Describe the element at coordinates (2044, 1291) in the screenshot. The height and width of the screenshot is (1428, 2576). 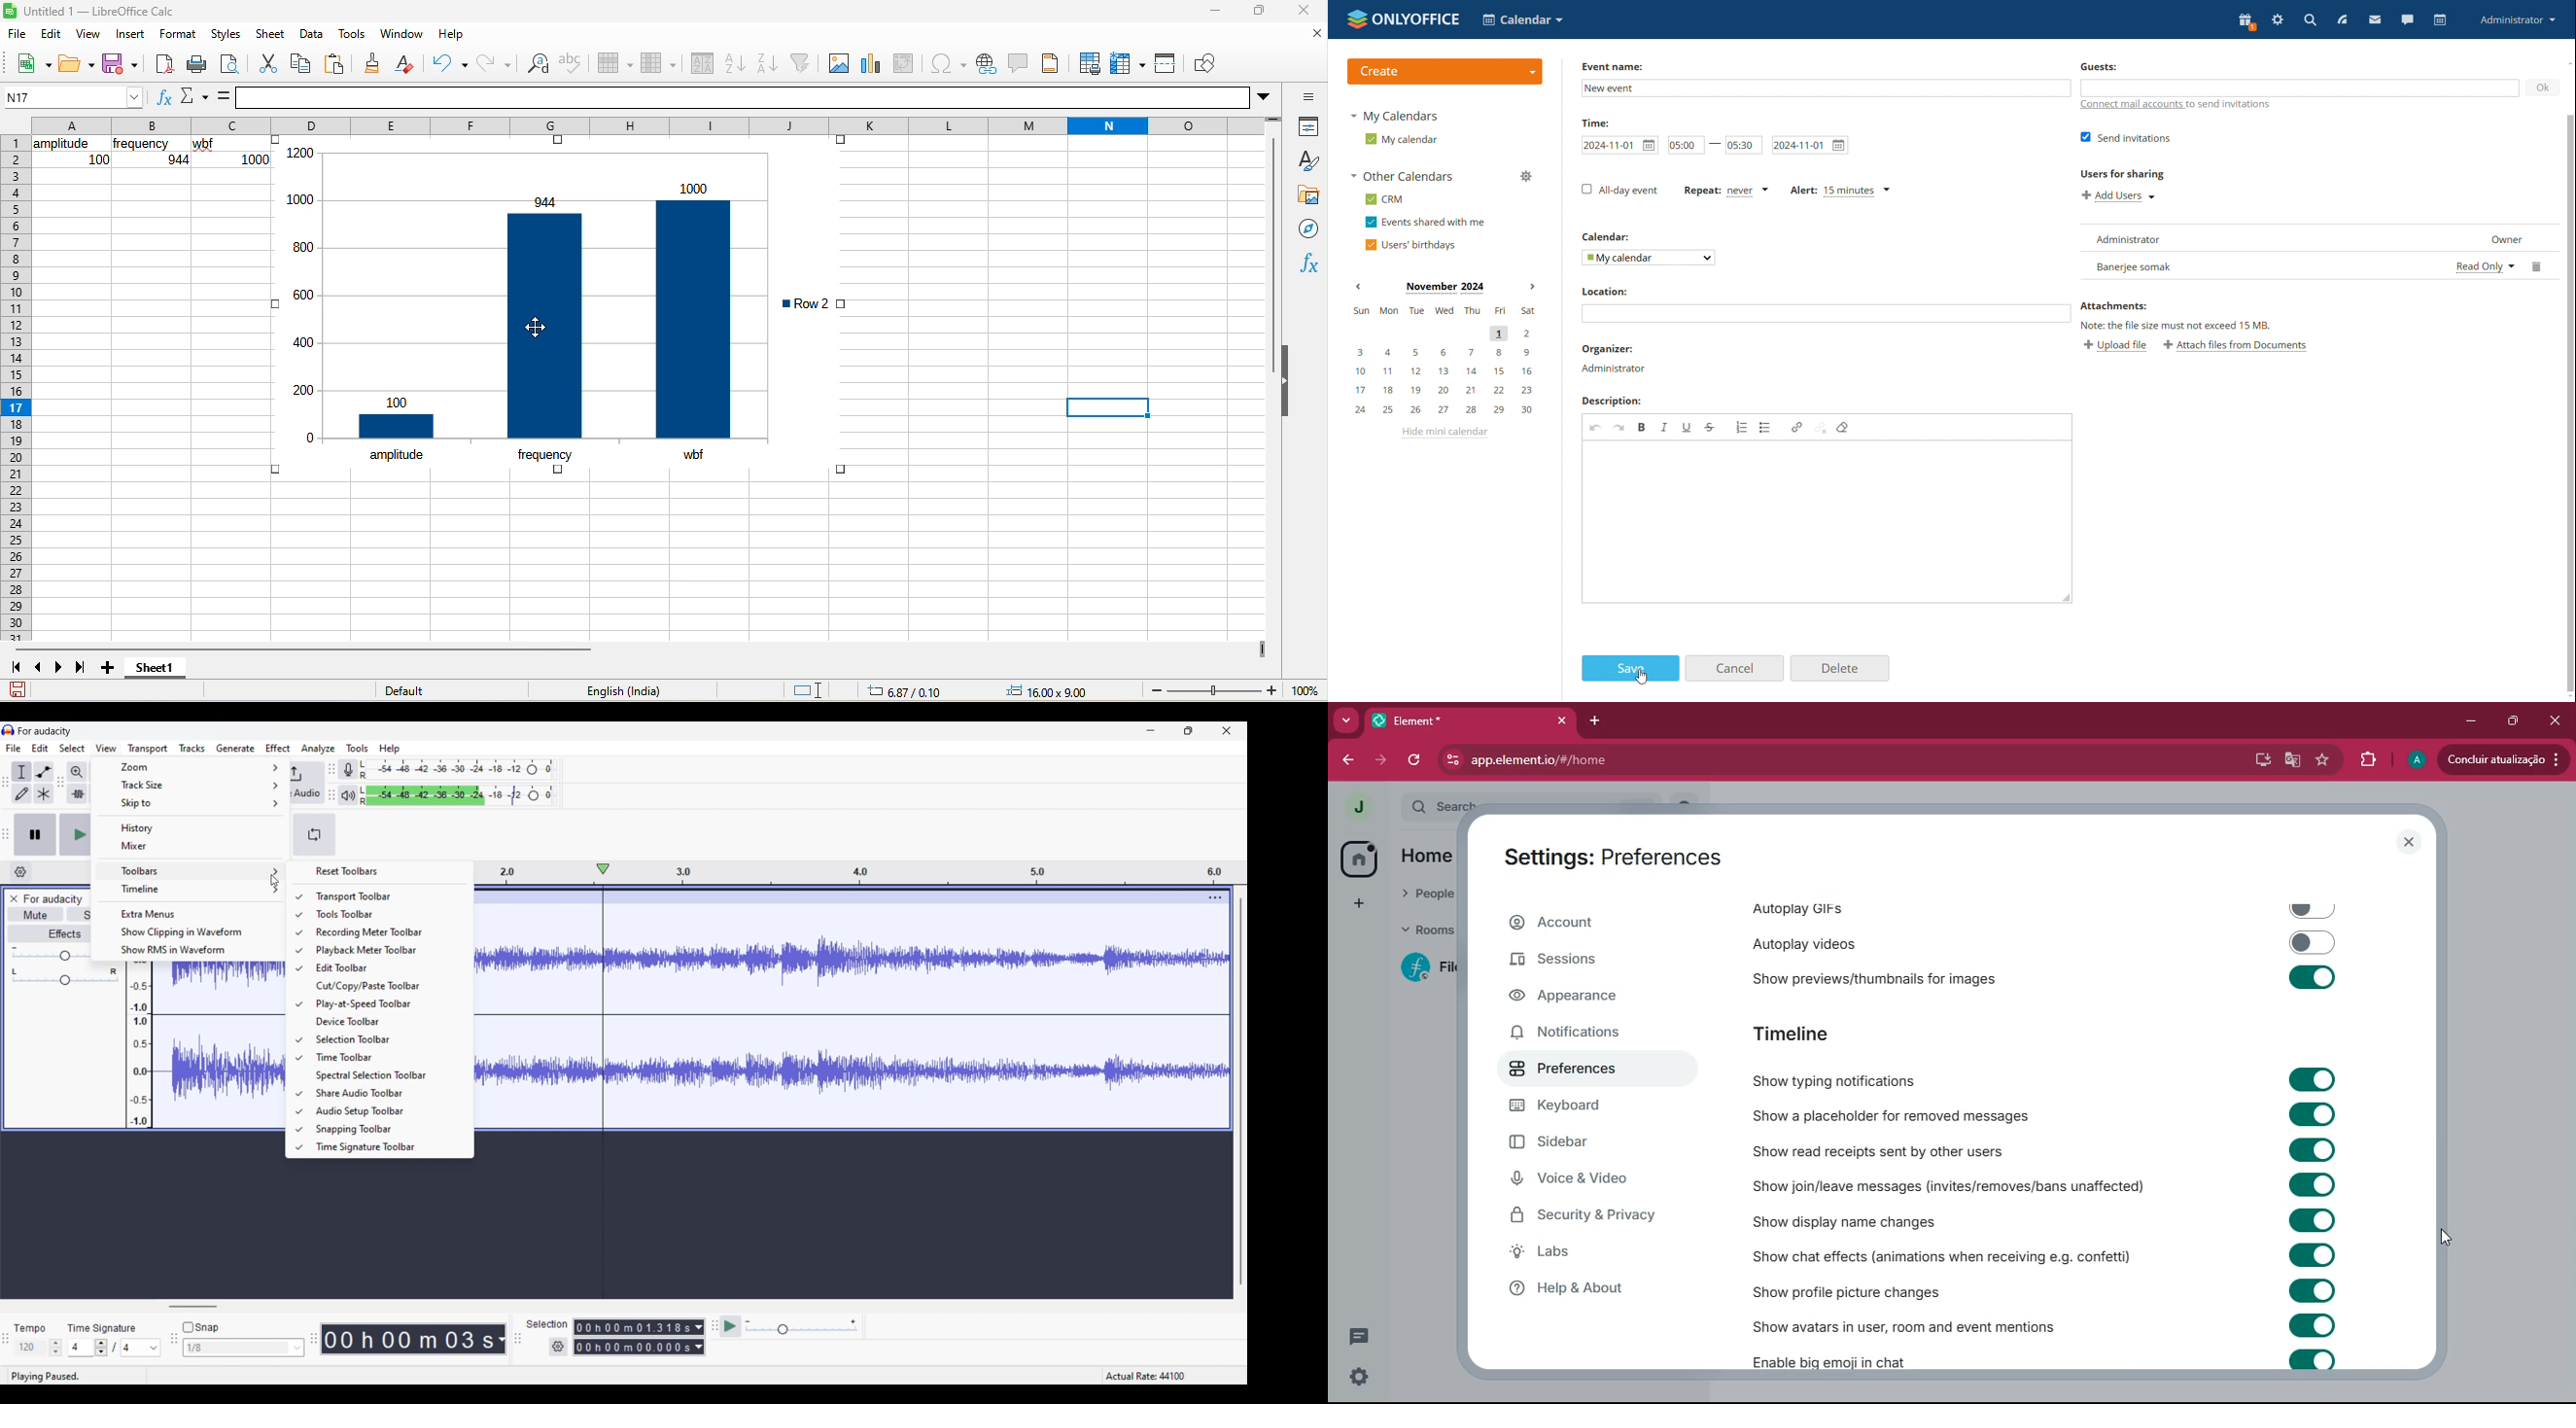
I see `Show profile picture changes ` at that location.